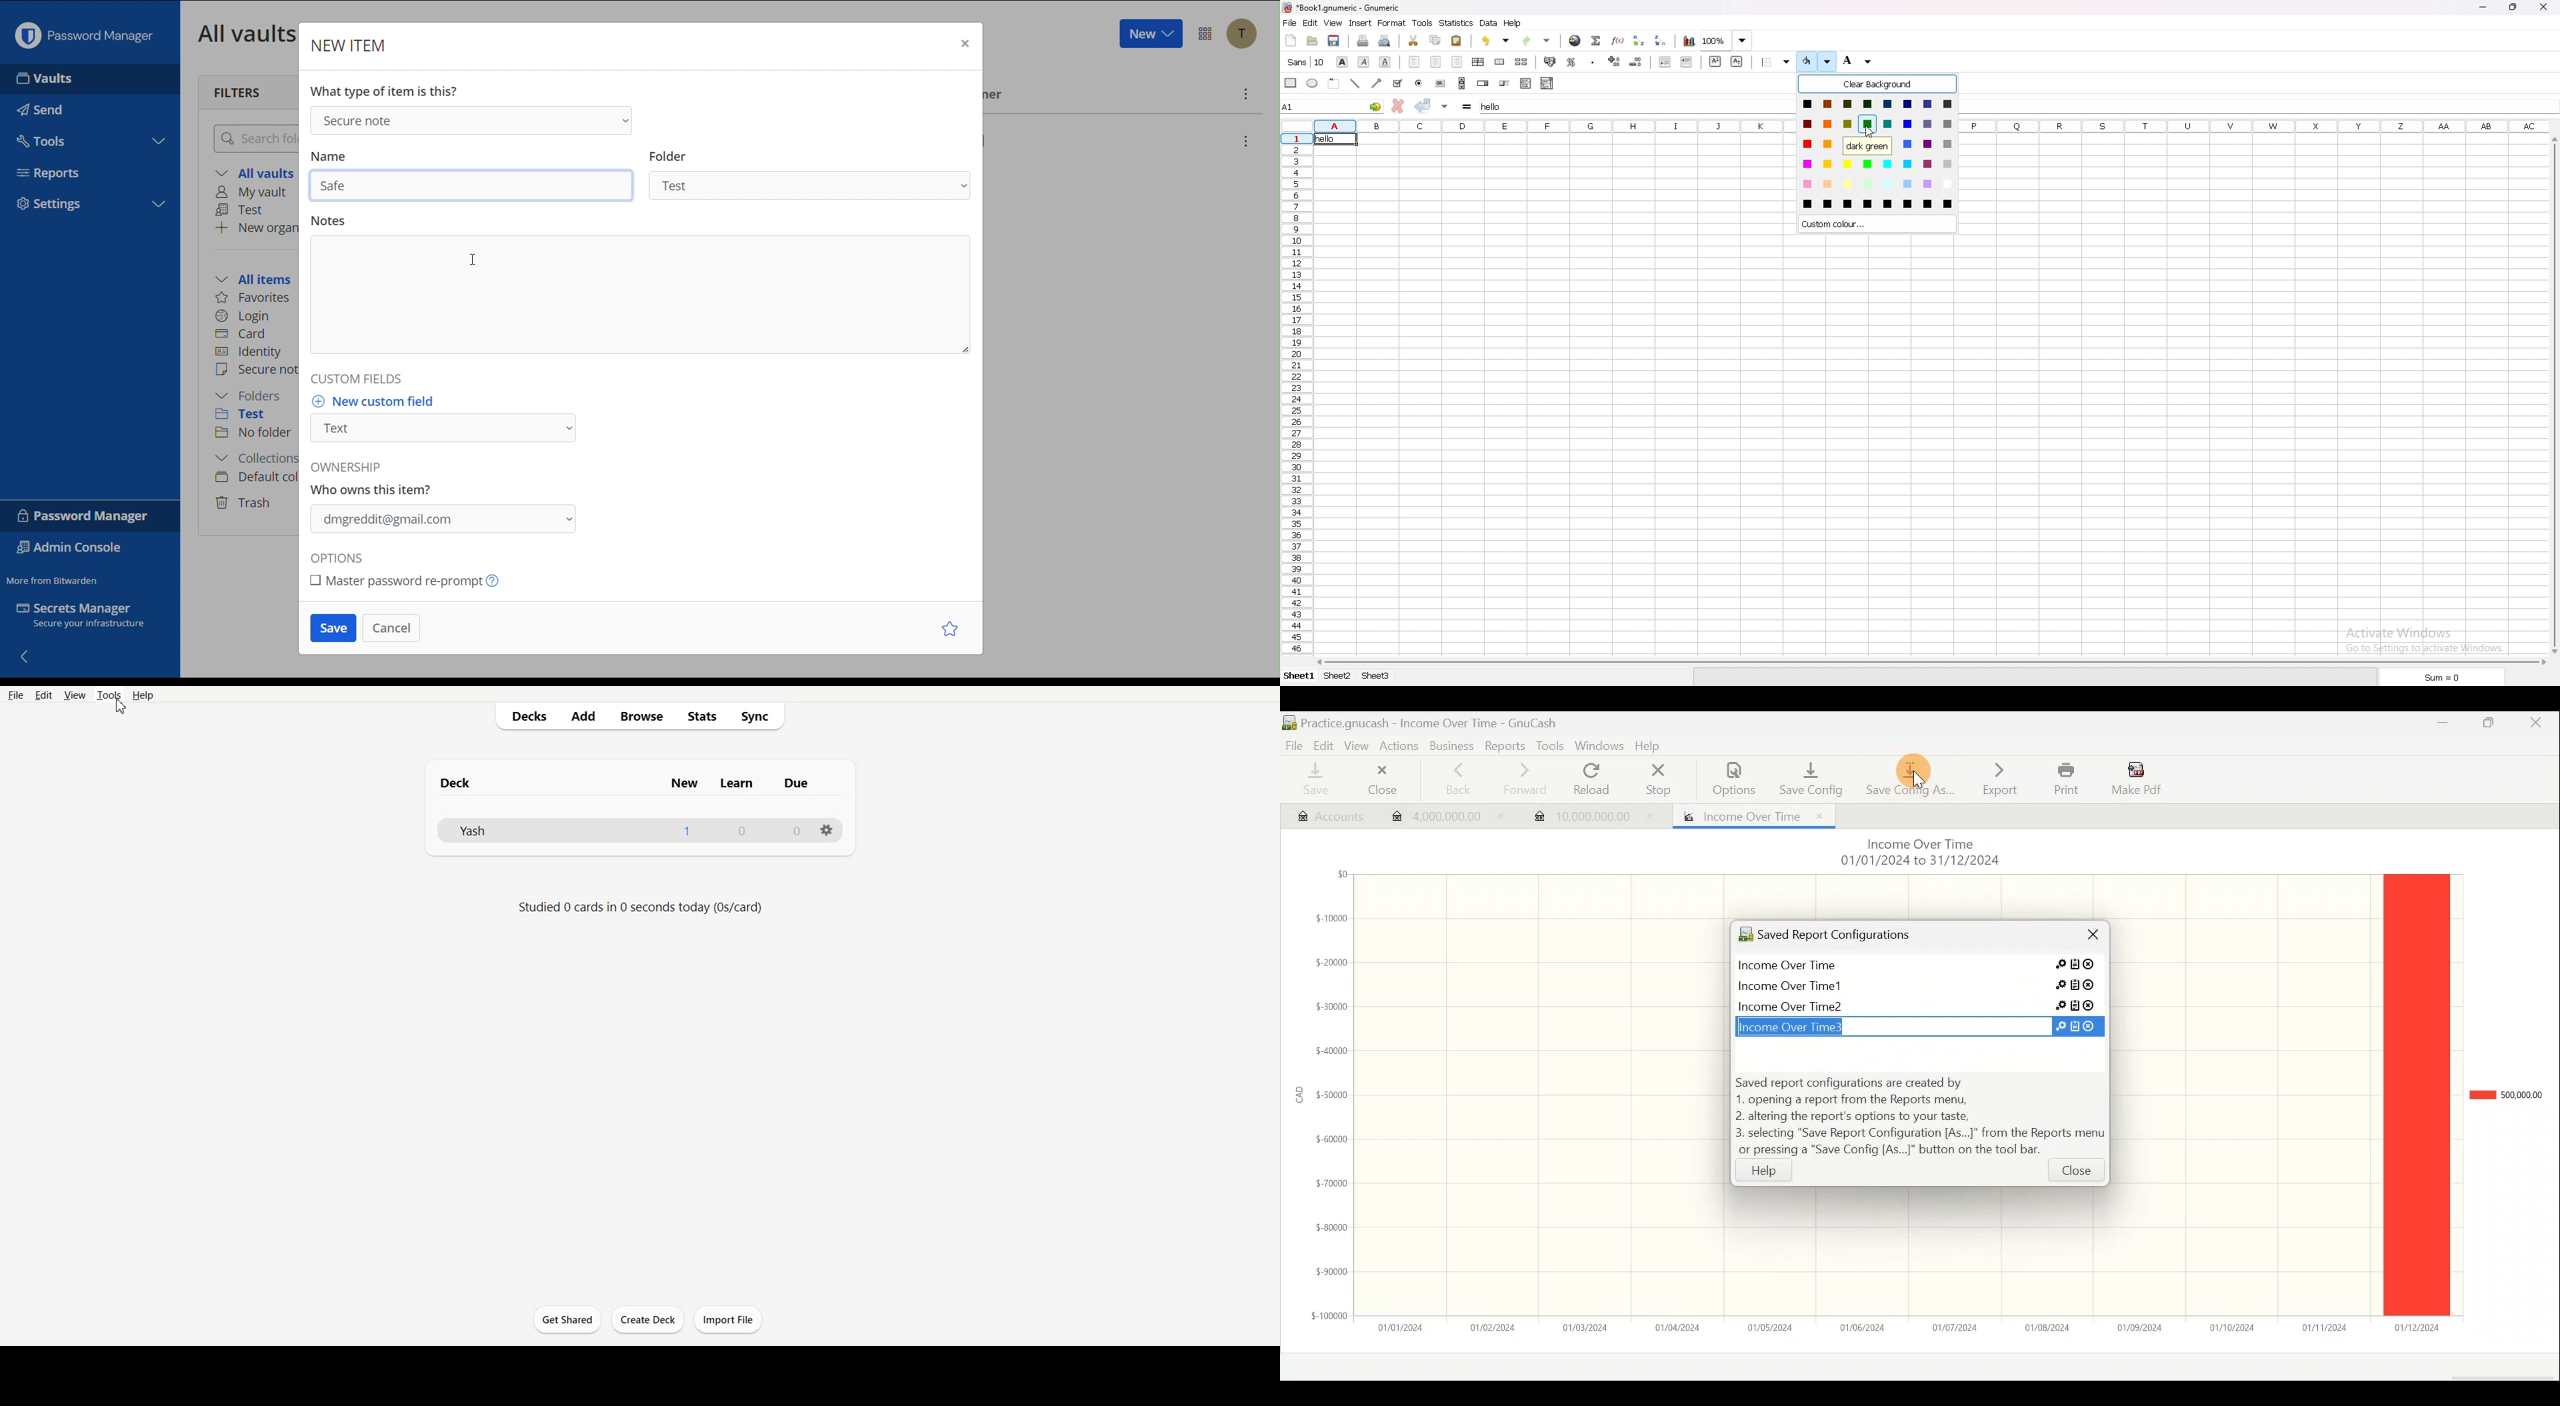  What do you see at coordinates (73, 550) in the screenshot?
I see `Admin Console` at bounding box center [73, 550].